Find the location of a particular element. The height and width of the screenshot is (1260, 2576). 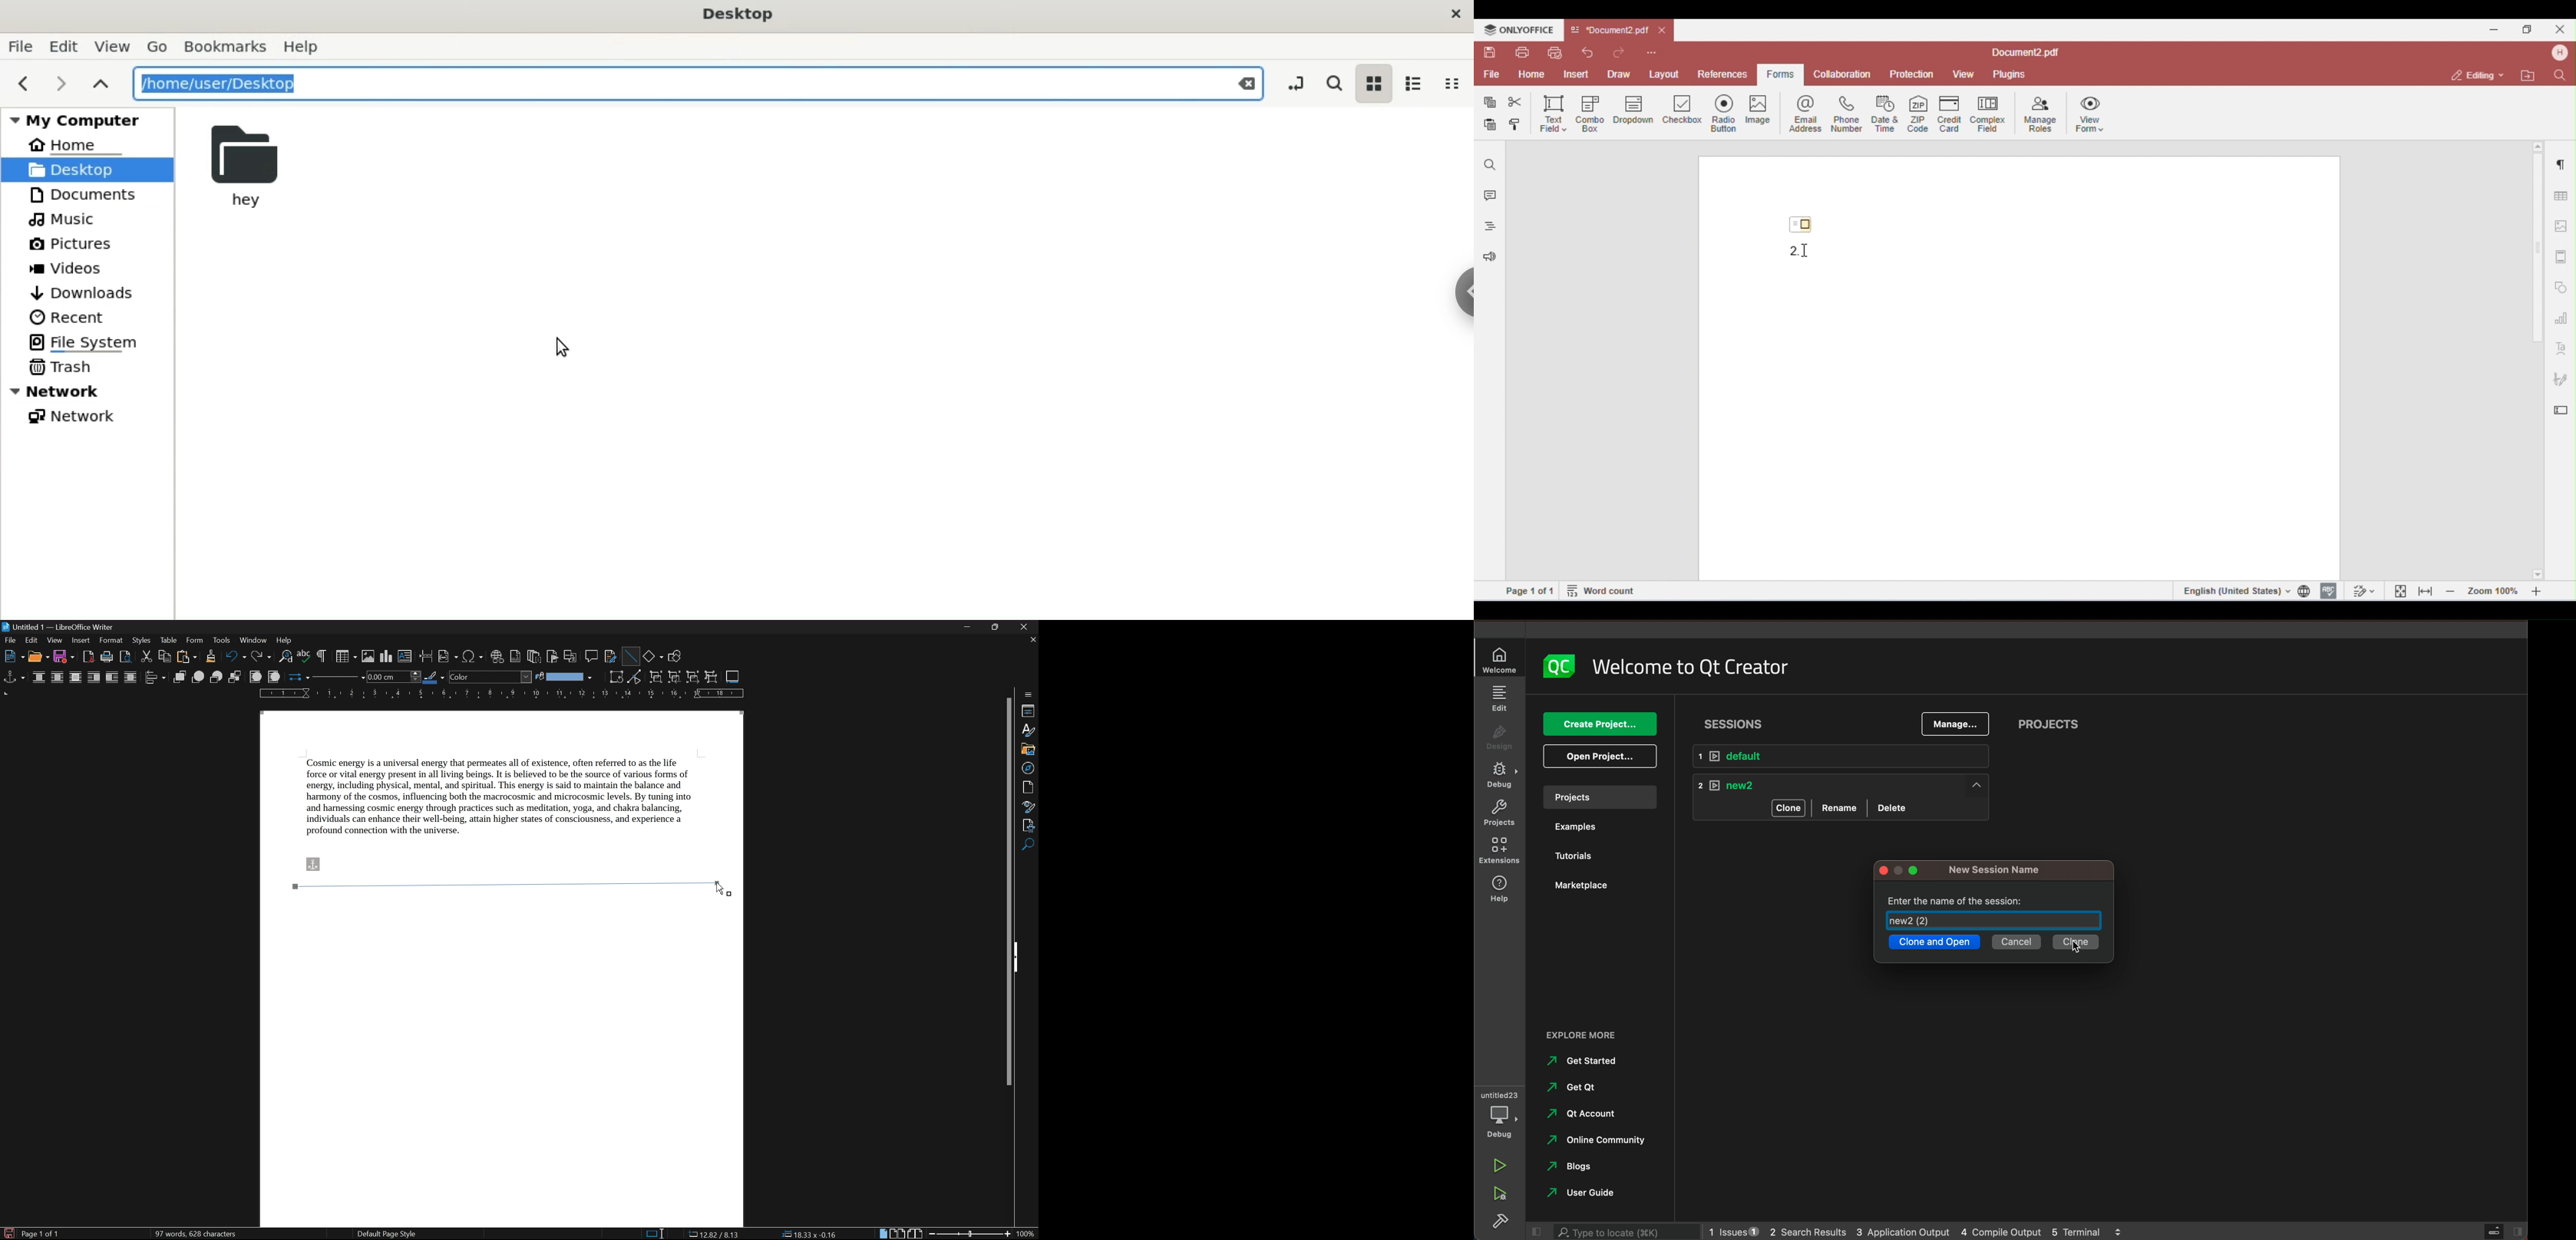

before is located at coordinates (94, 678).